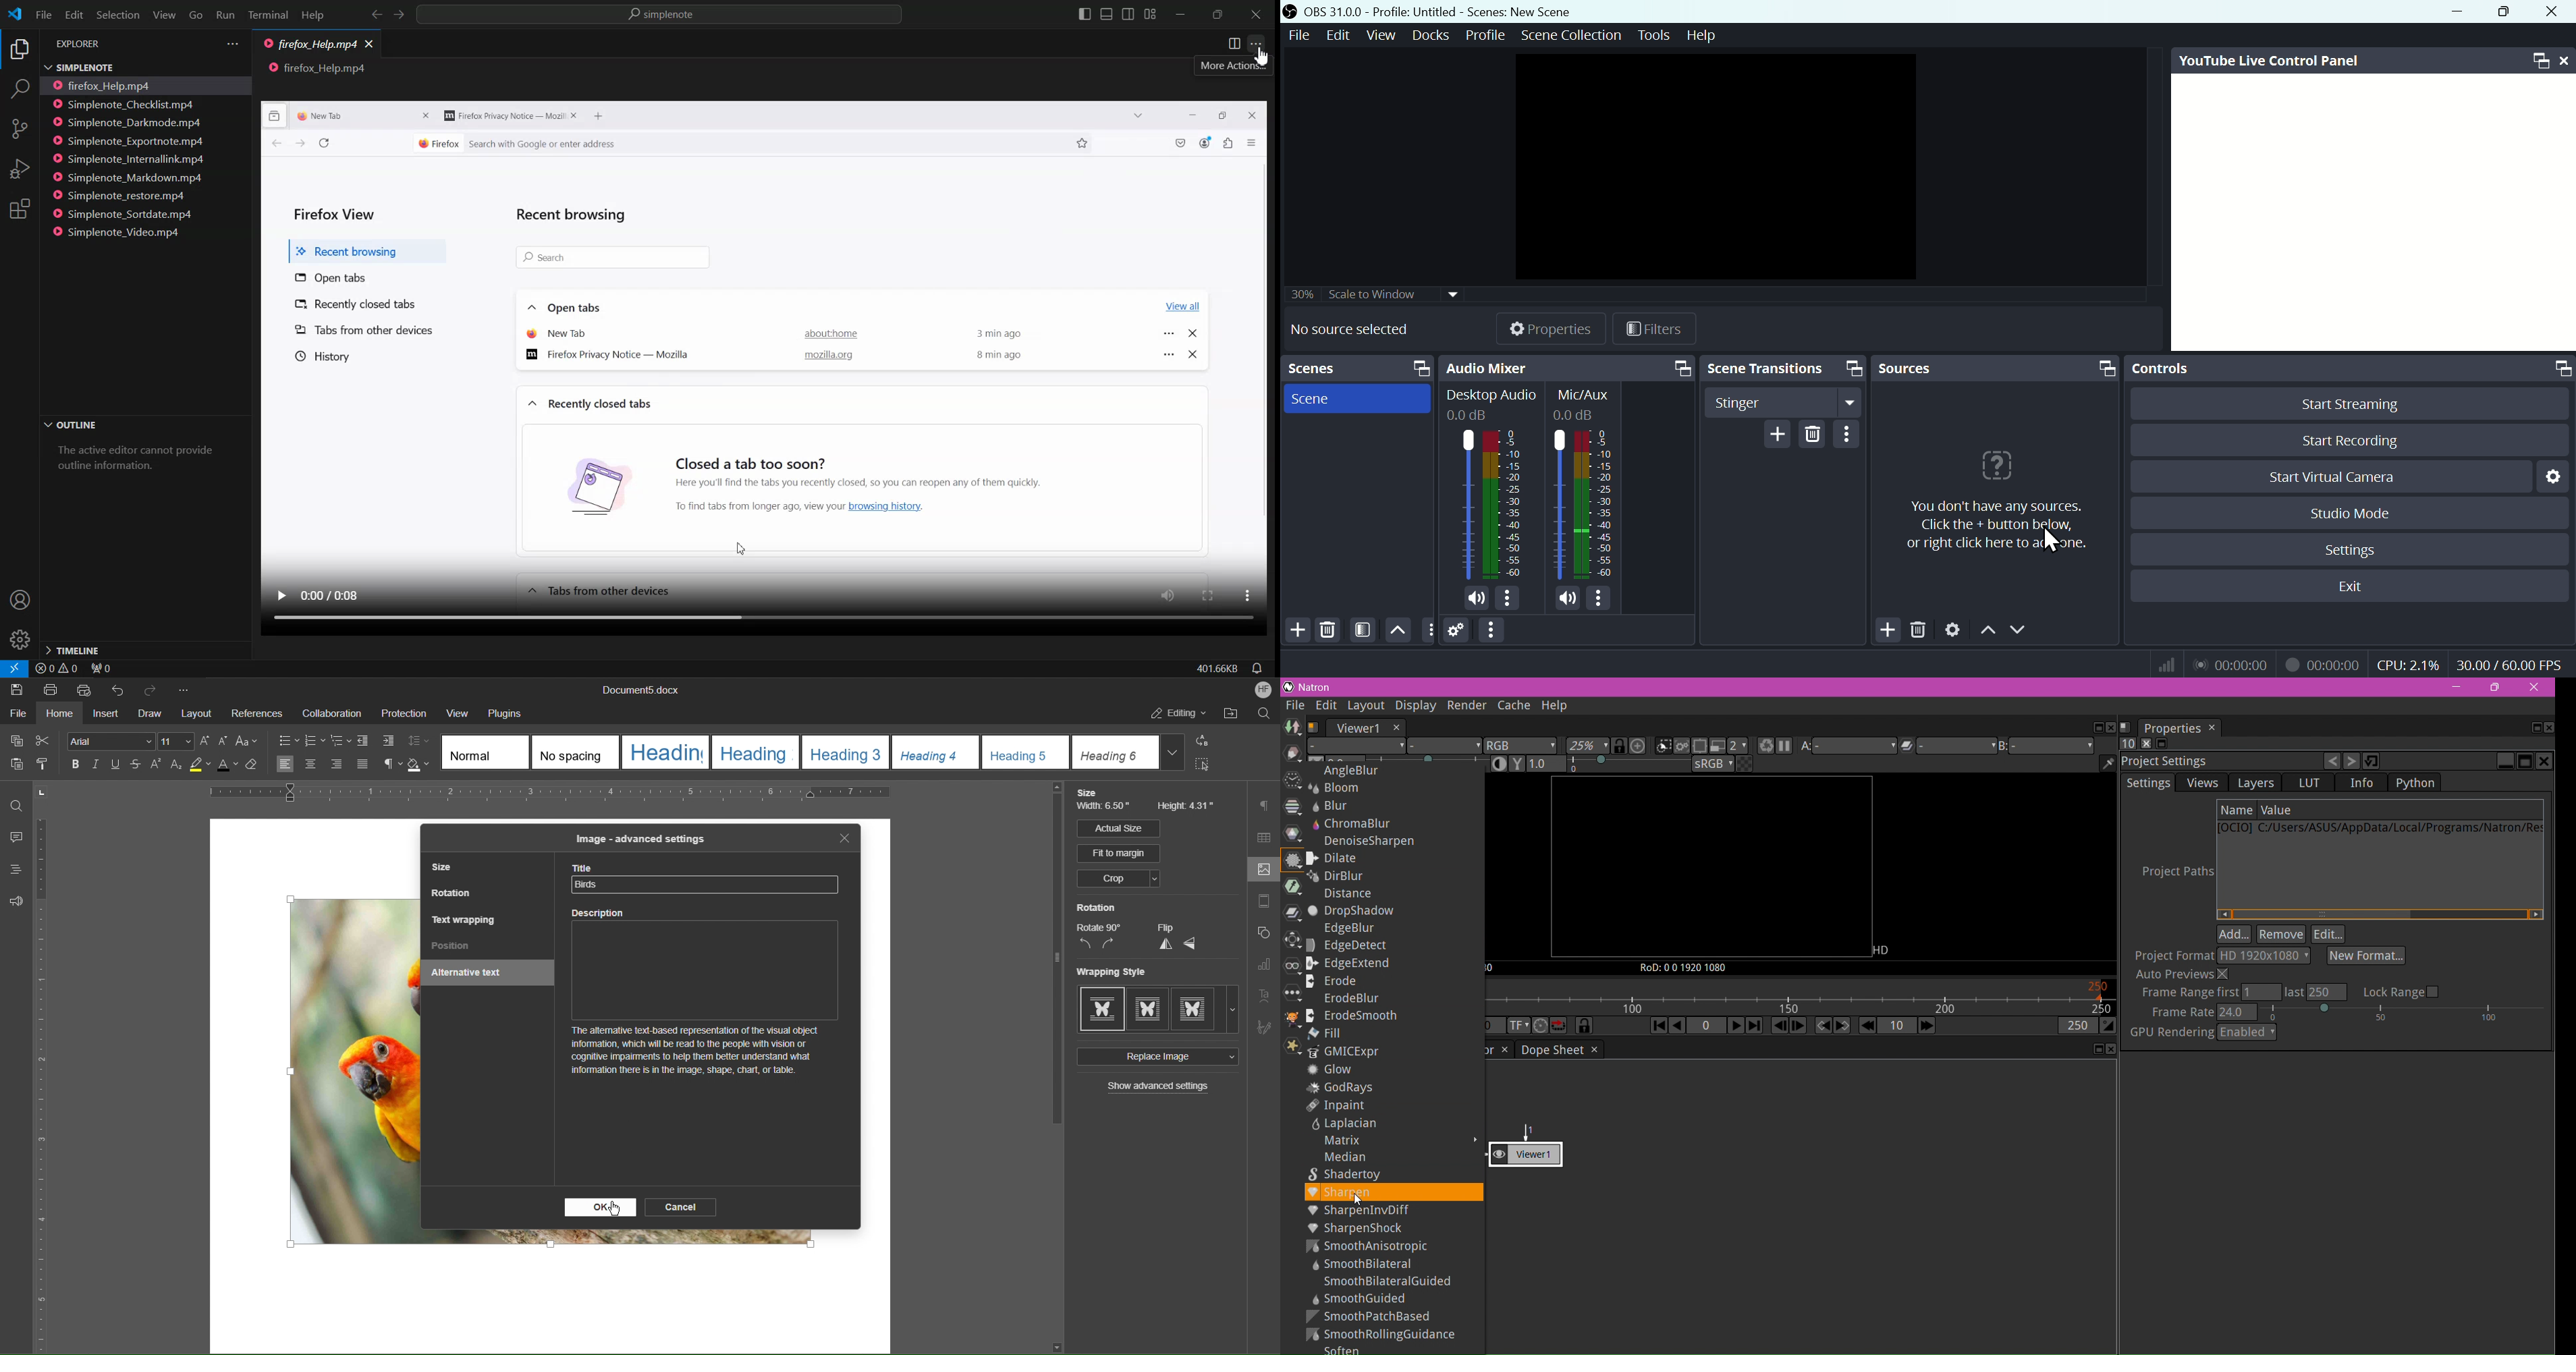 This screenshot has height=1372, width=2576. What do you see at coordinates (1259, 690) in the screenshot?
I see `Account` at bounding box center [1259, 690].